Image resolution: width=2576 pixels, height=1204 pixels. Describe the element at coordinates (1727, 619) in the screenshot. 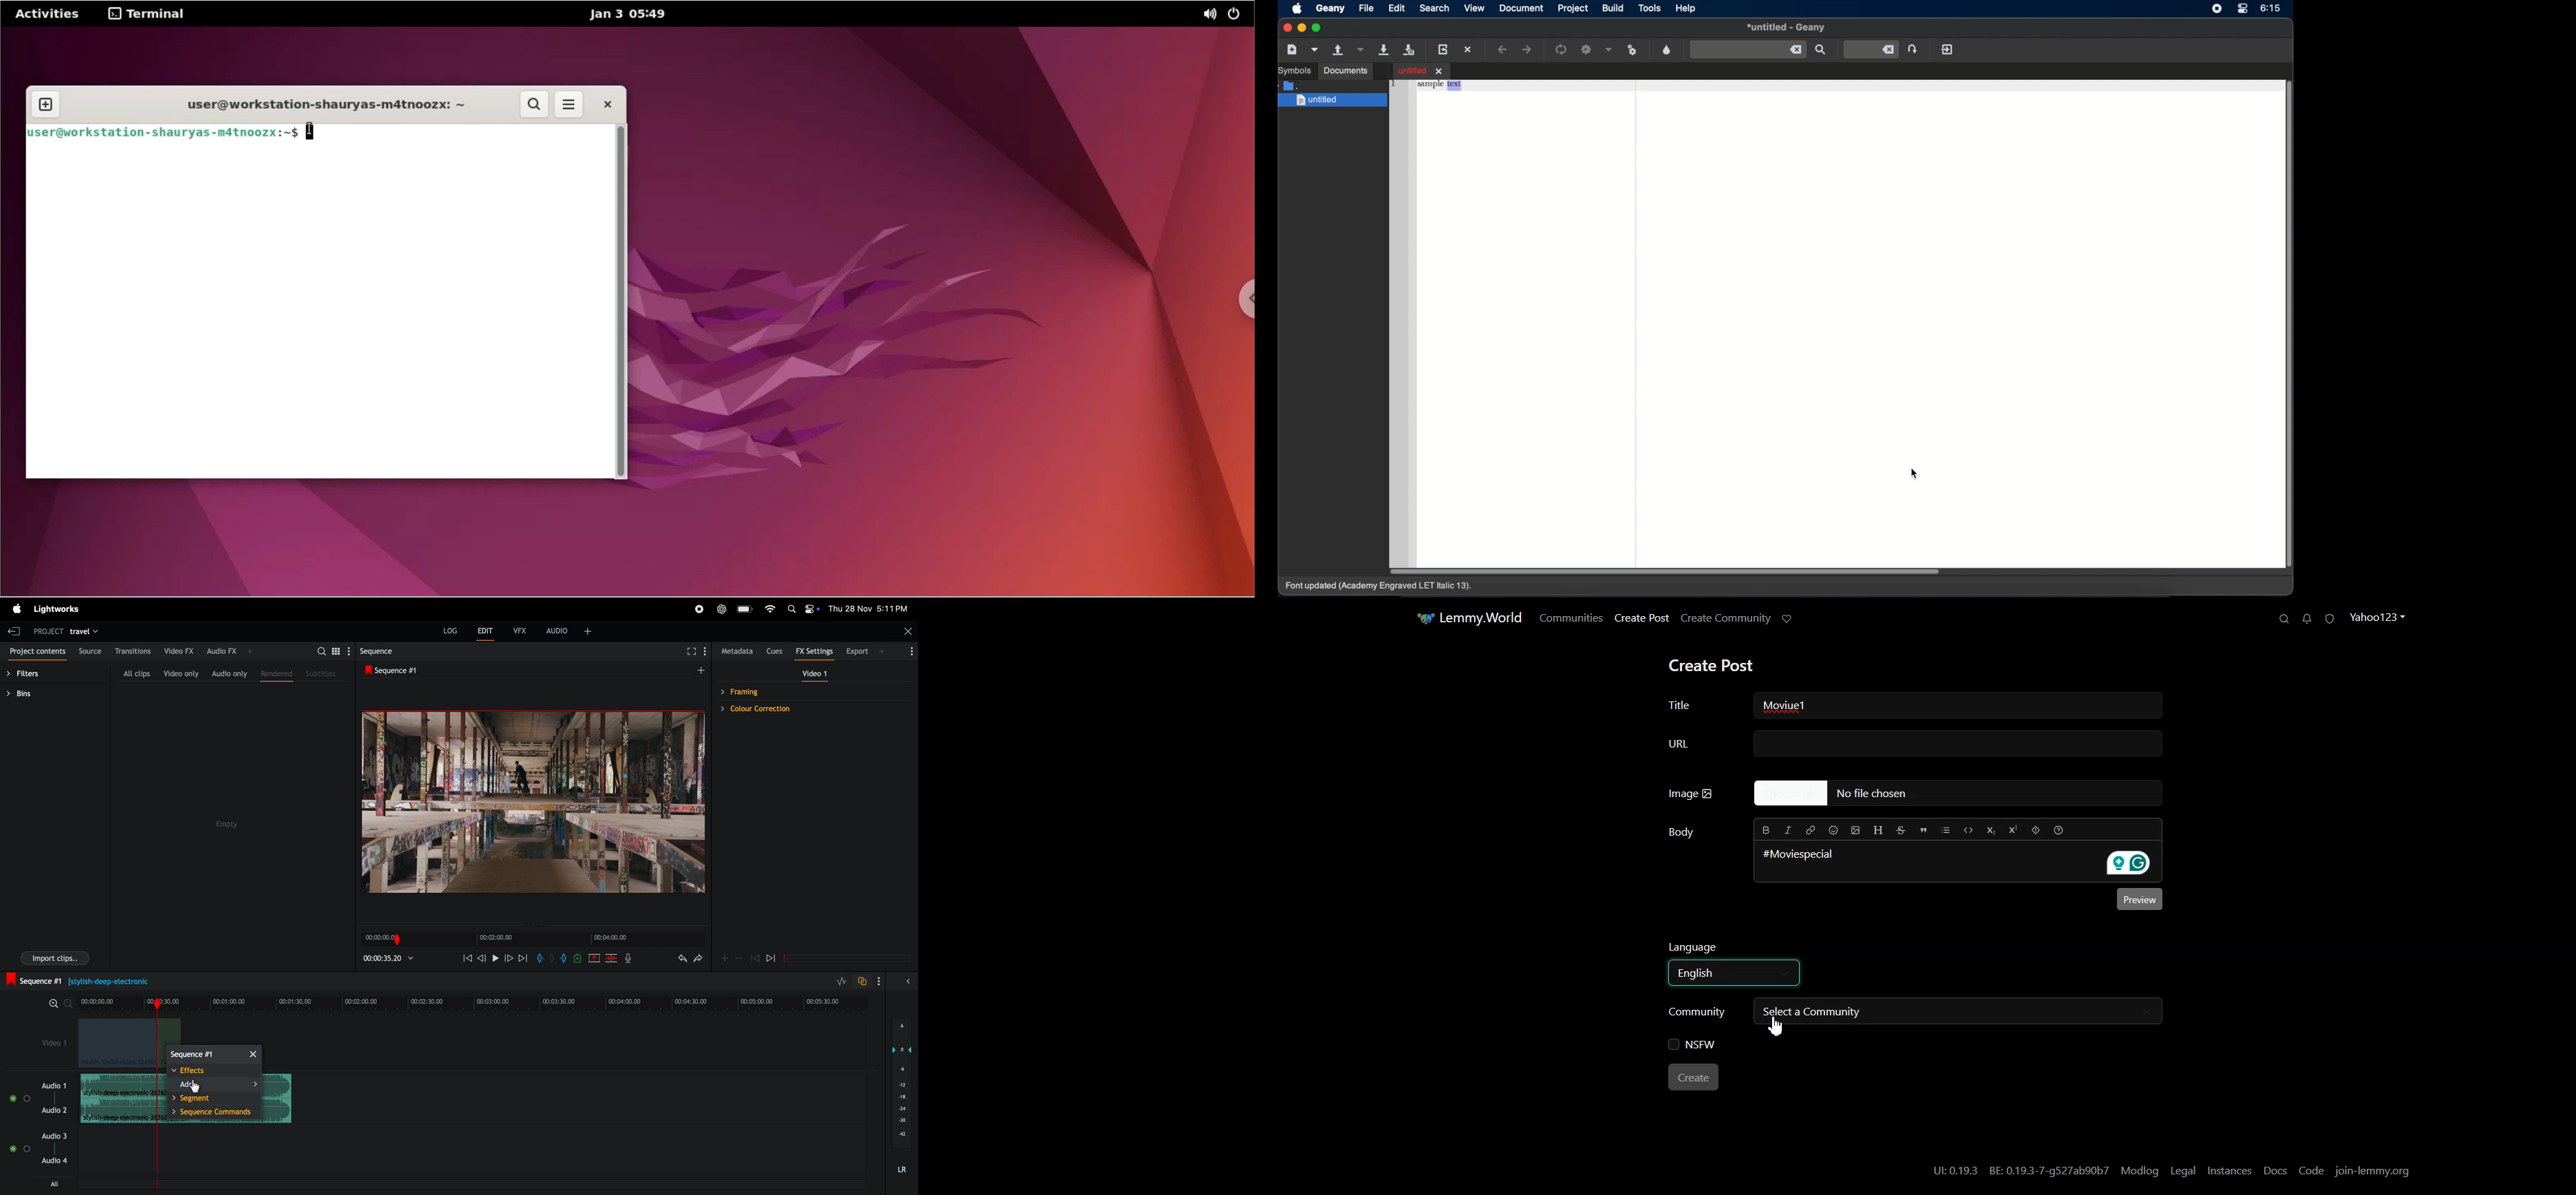

I see `Create Community` at that location.